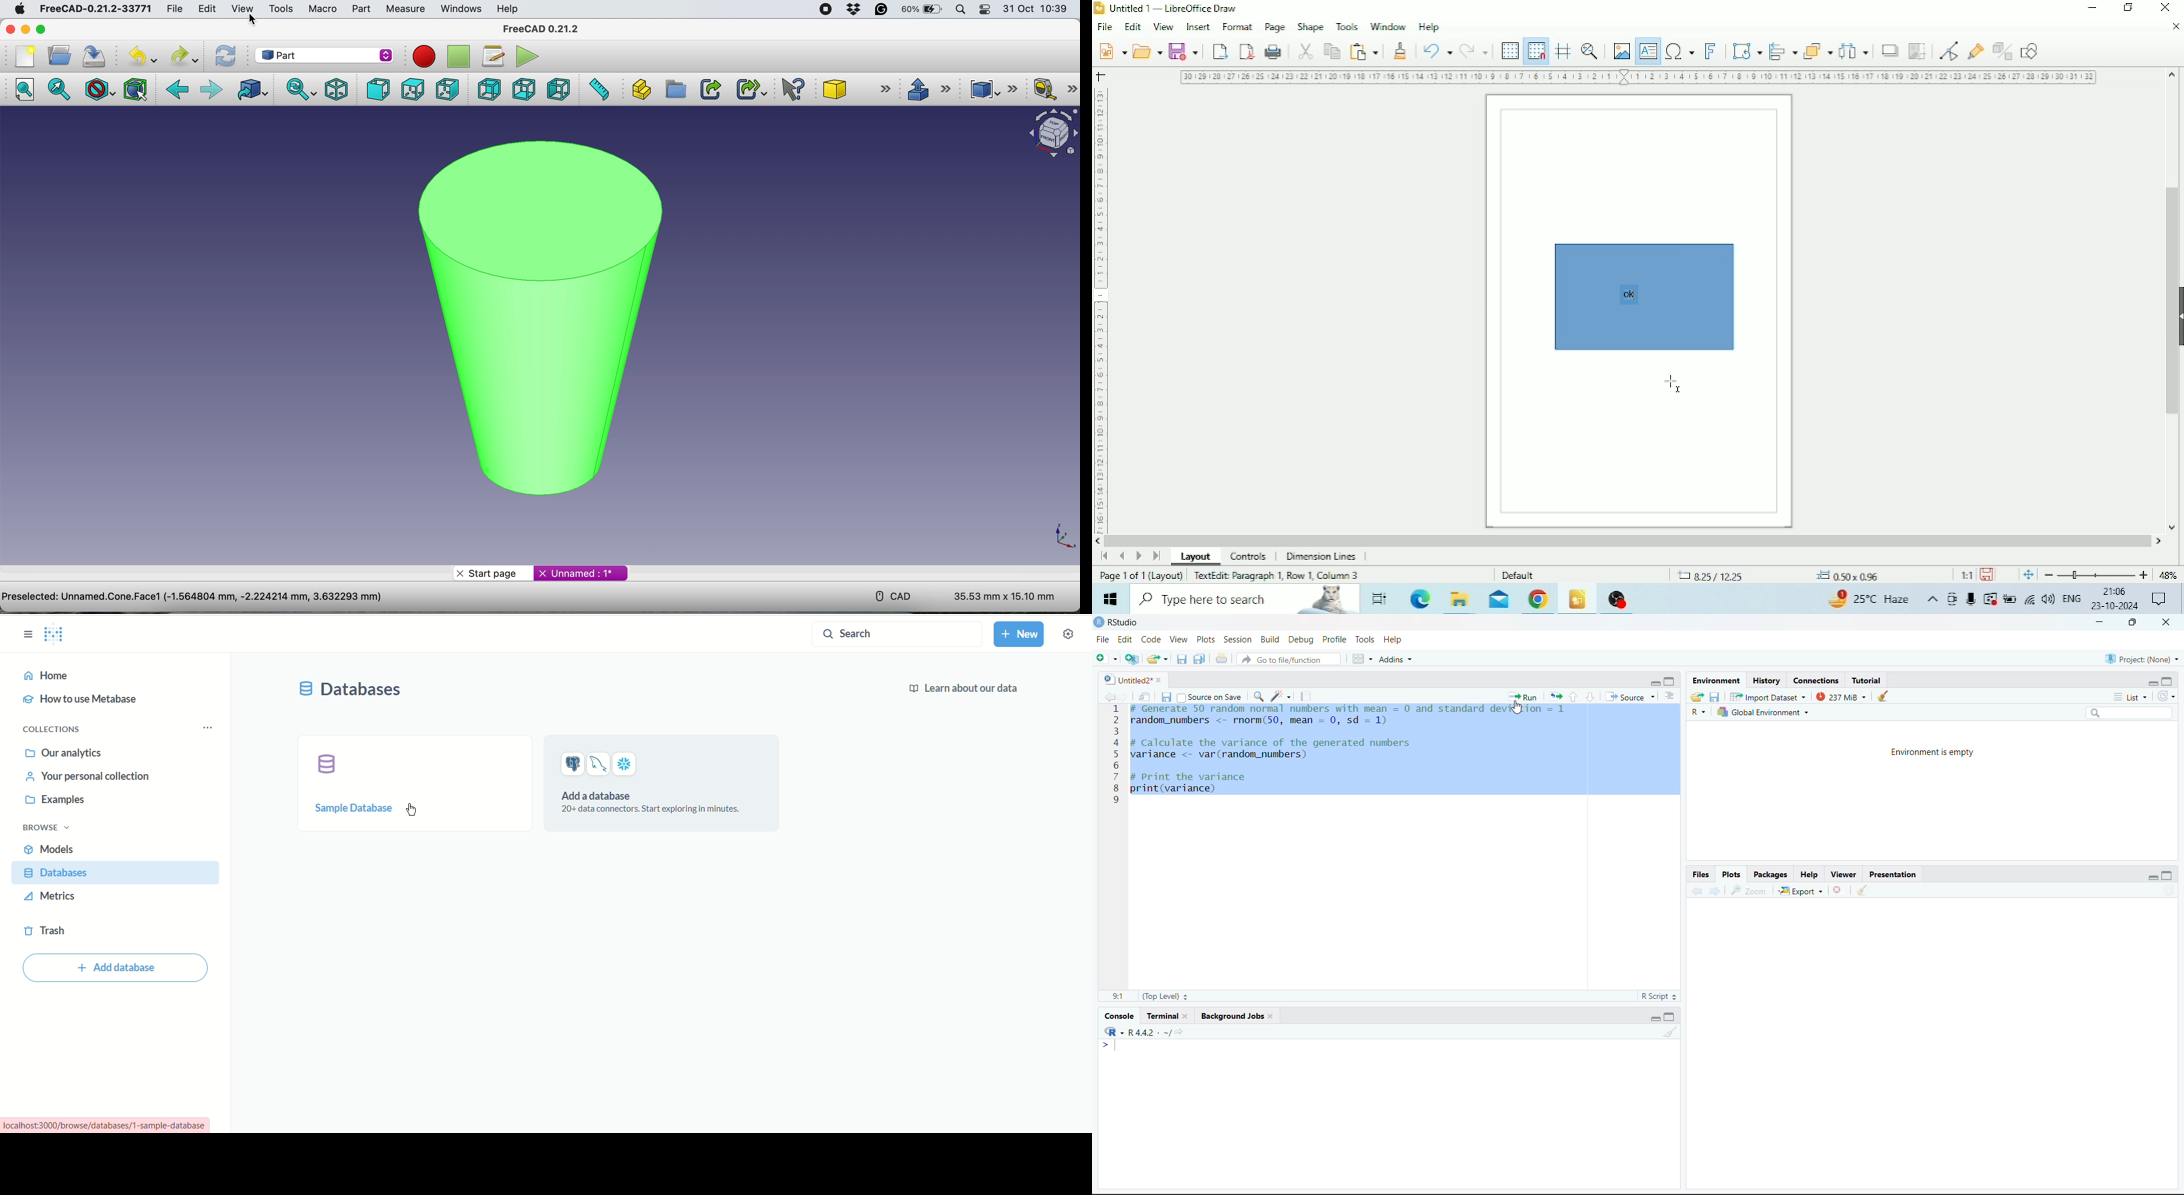 Image resolution: width=2184 pixels, height=1204 pixels. Describe the element at coordinates (1883, 696) in the screenshot. I see `clear` at that location.